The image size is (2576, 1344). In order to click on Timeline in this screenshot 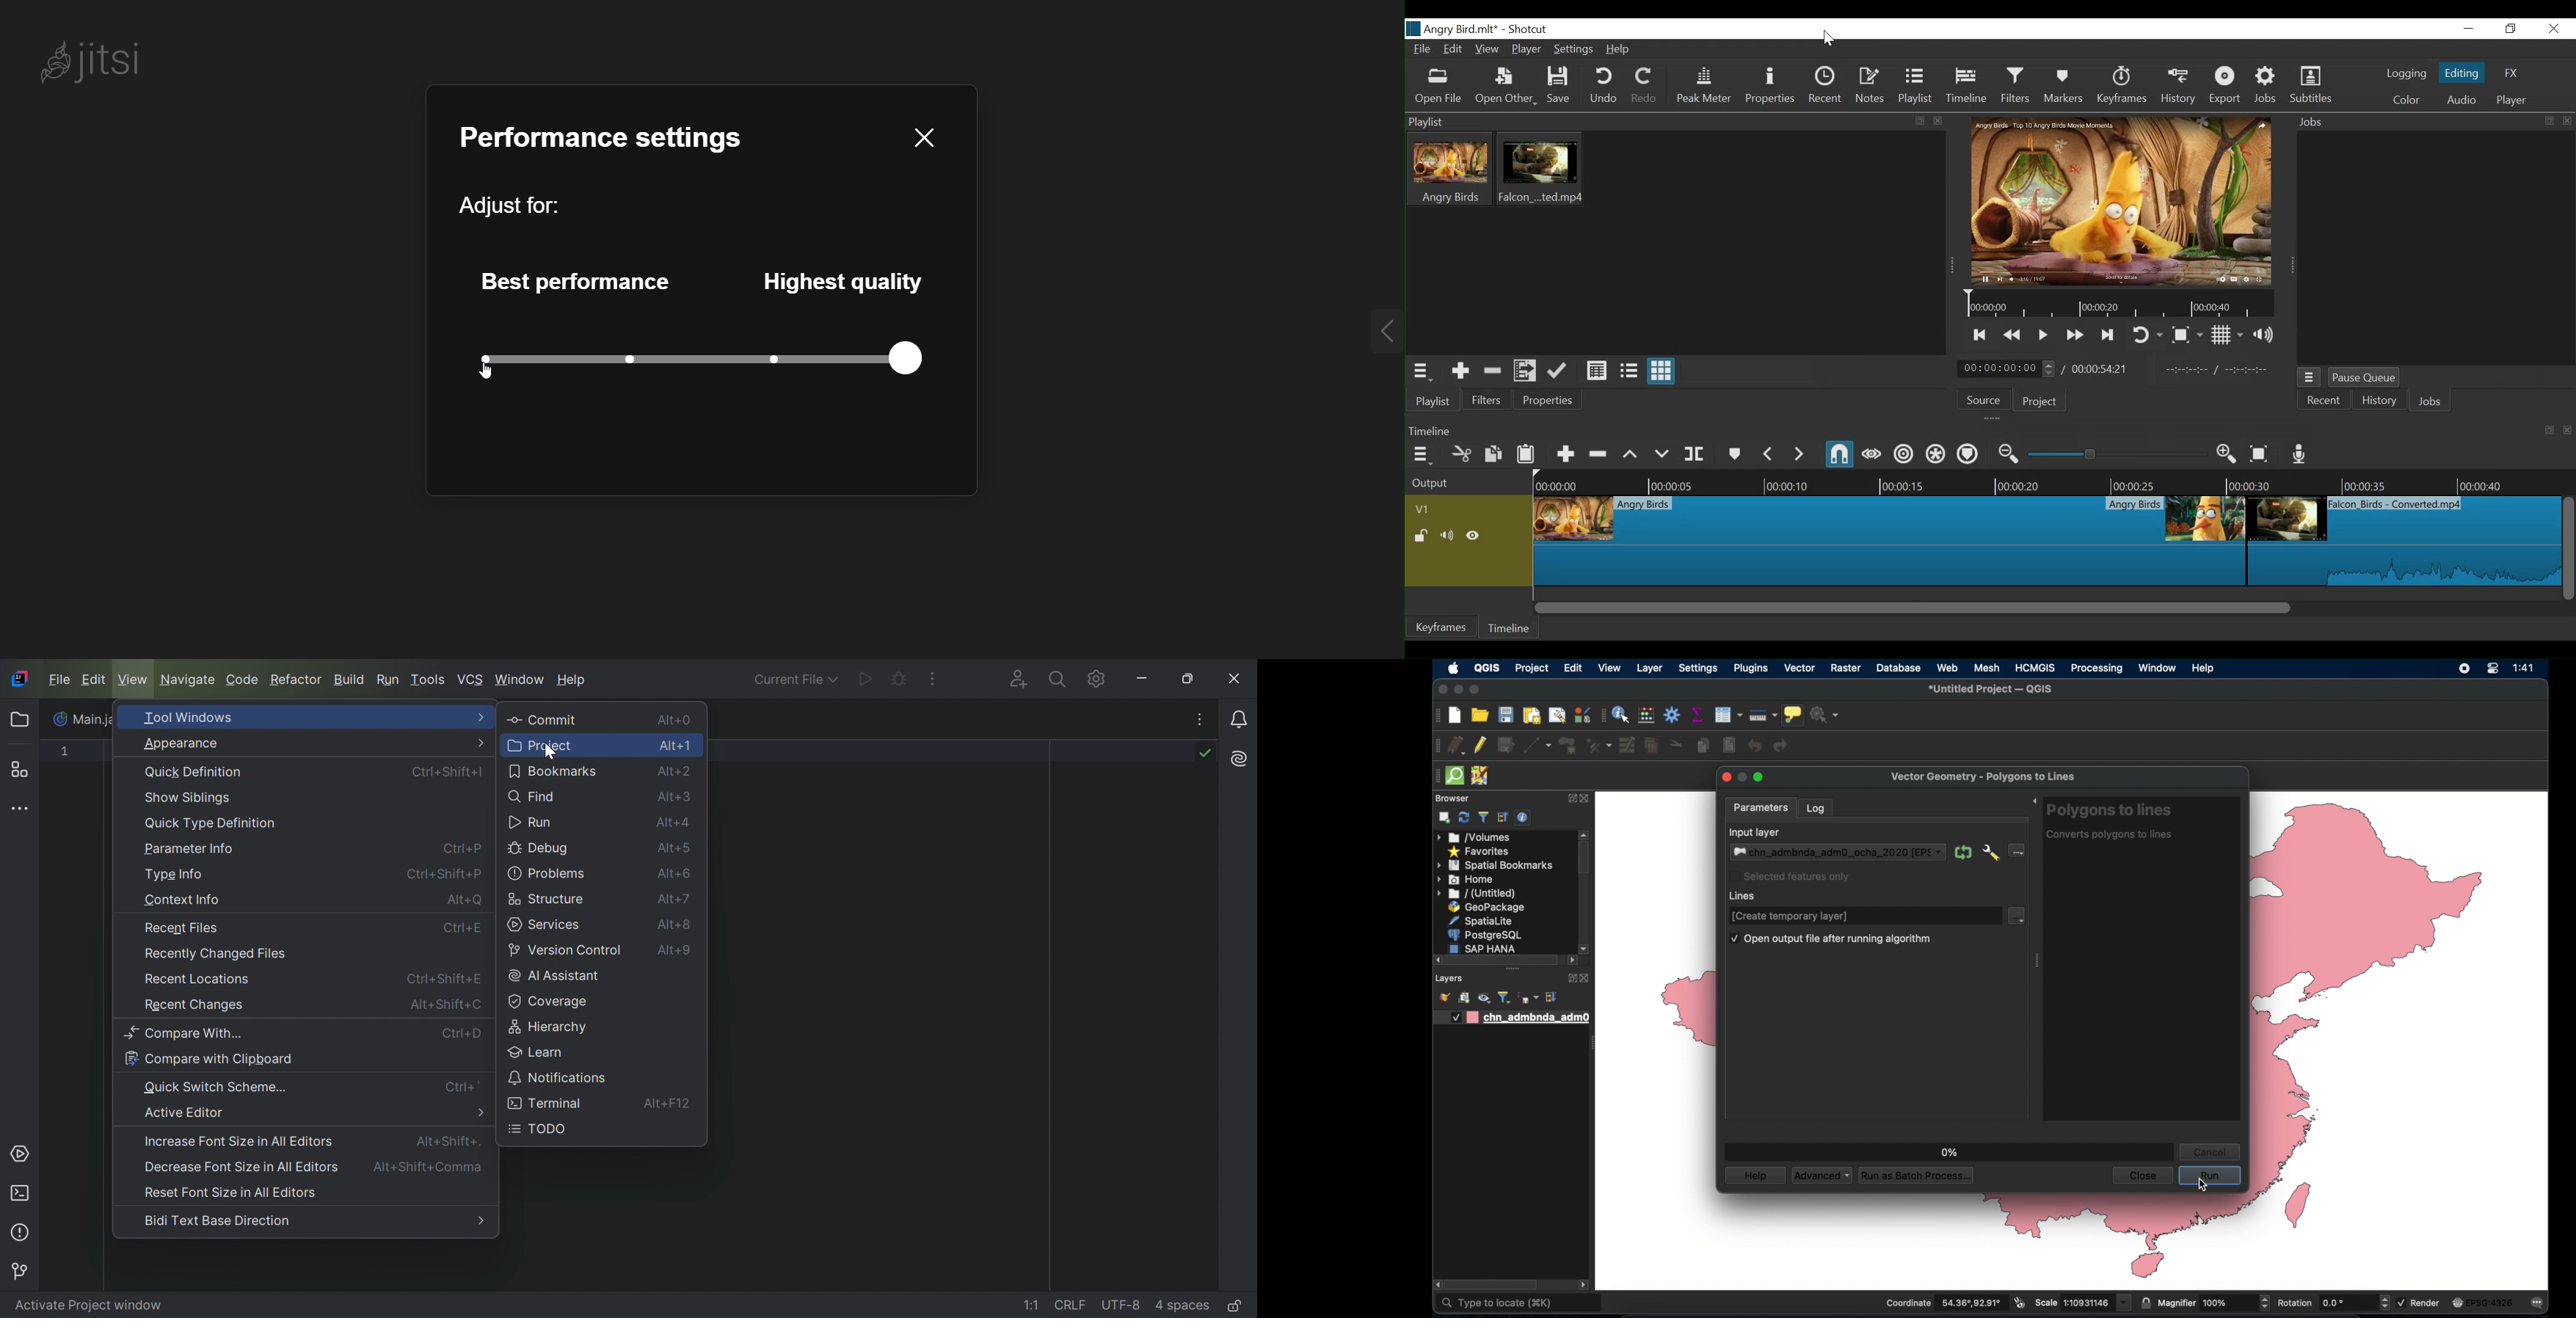, I will do `click(1508, 627)`.